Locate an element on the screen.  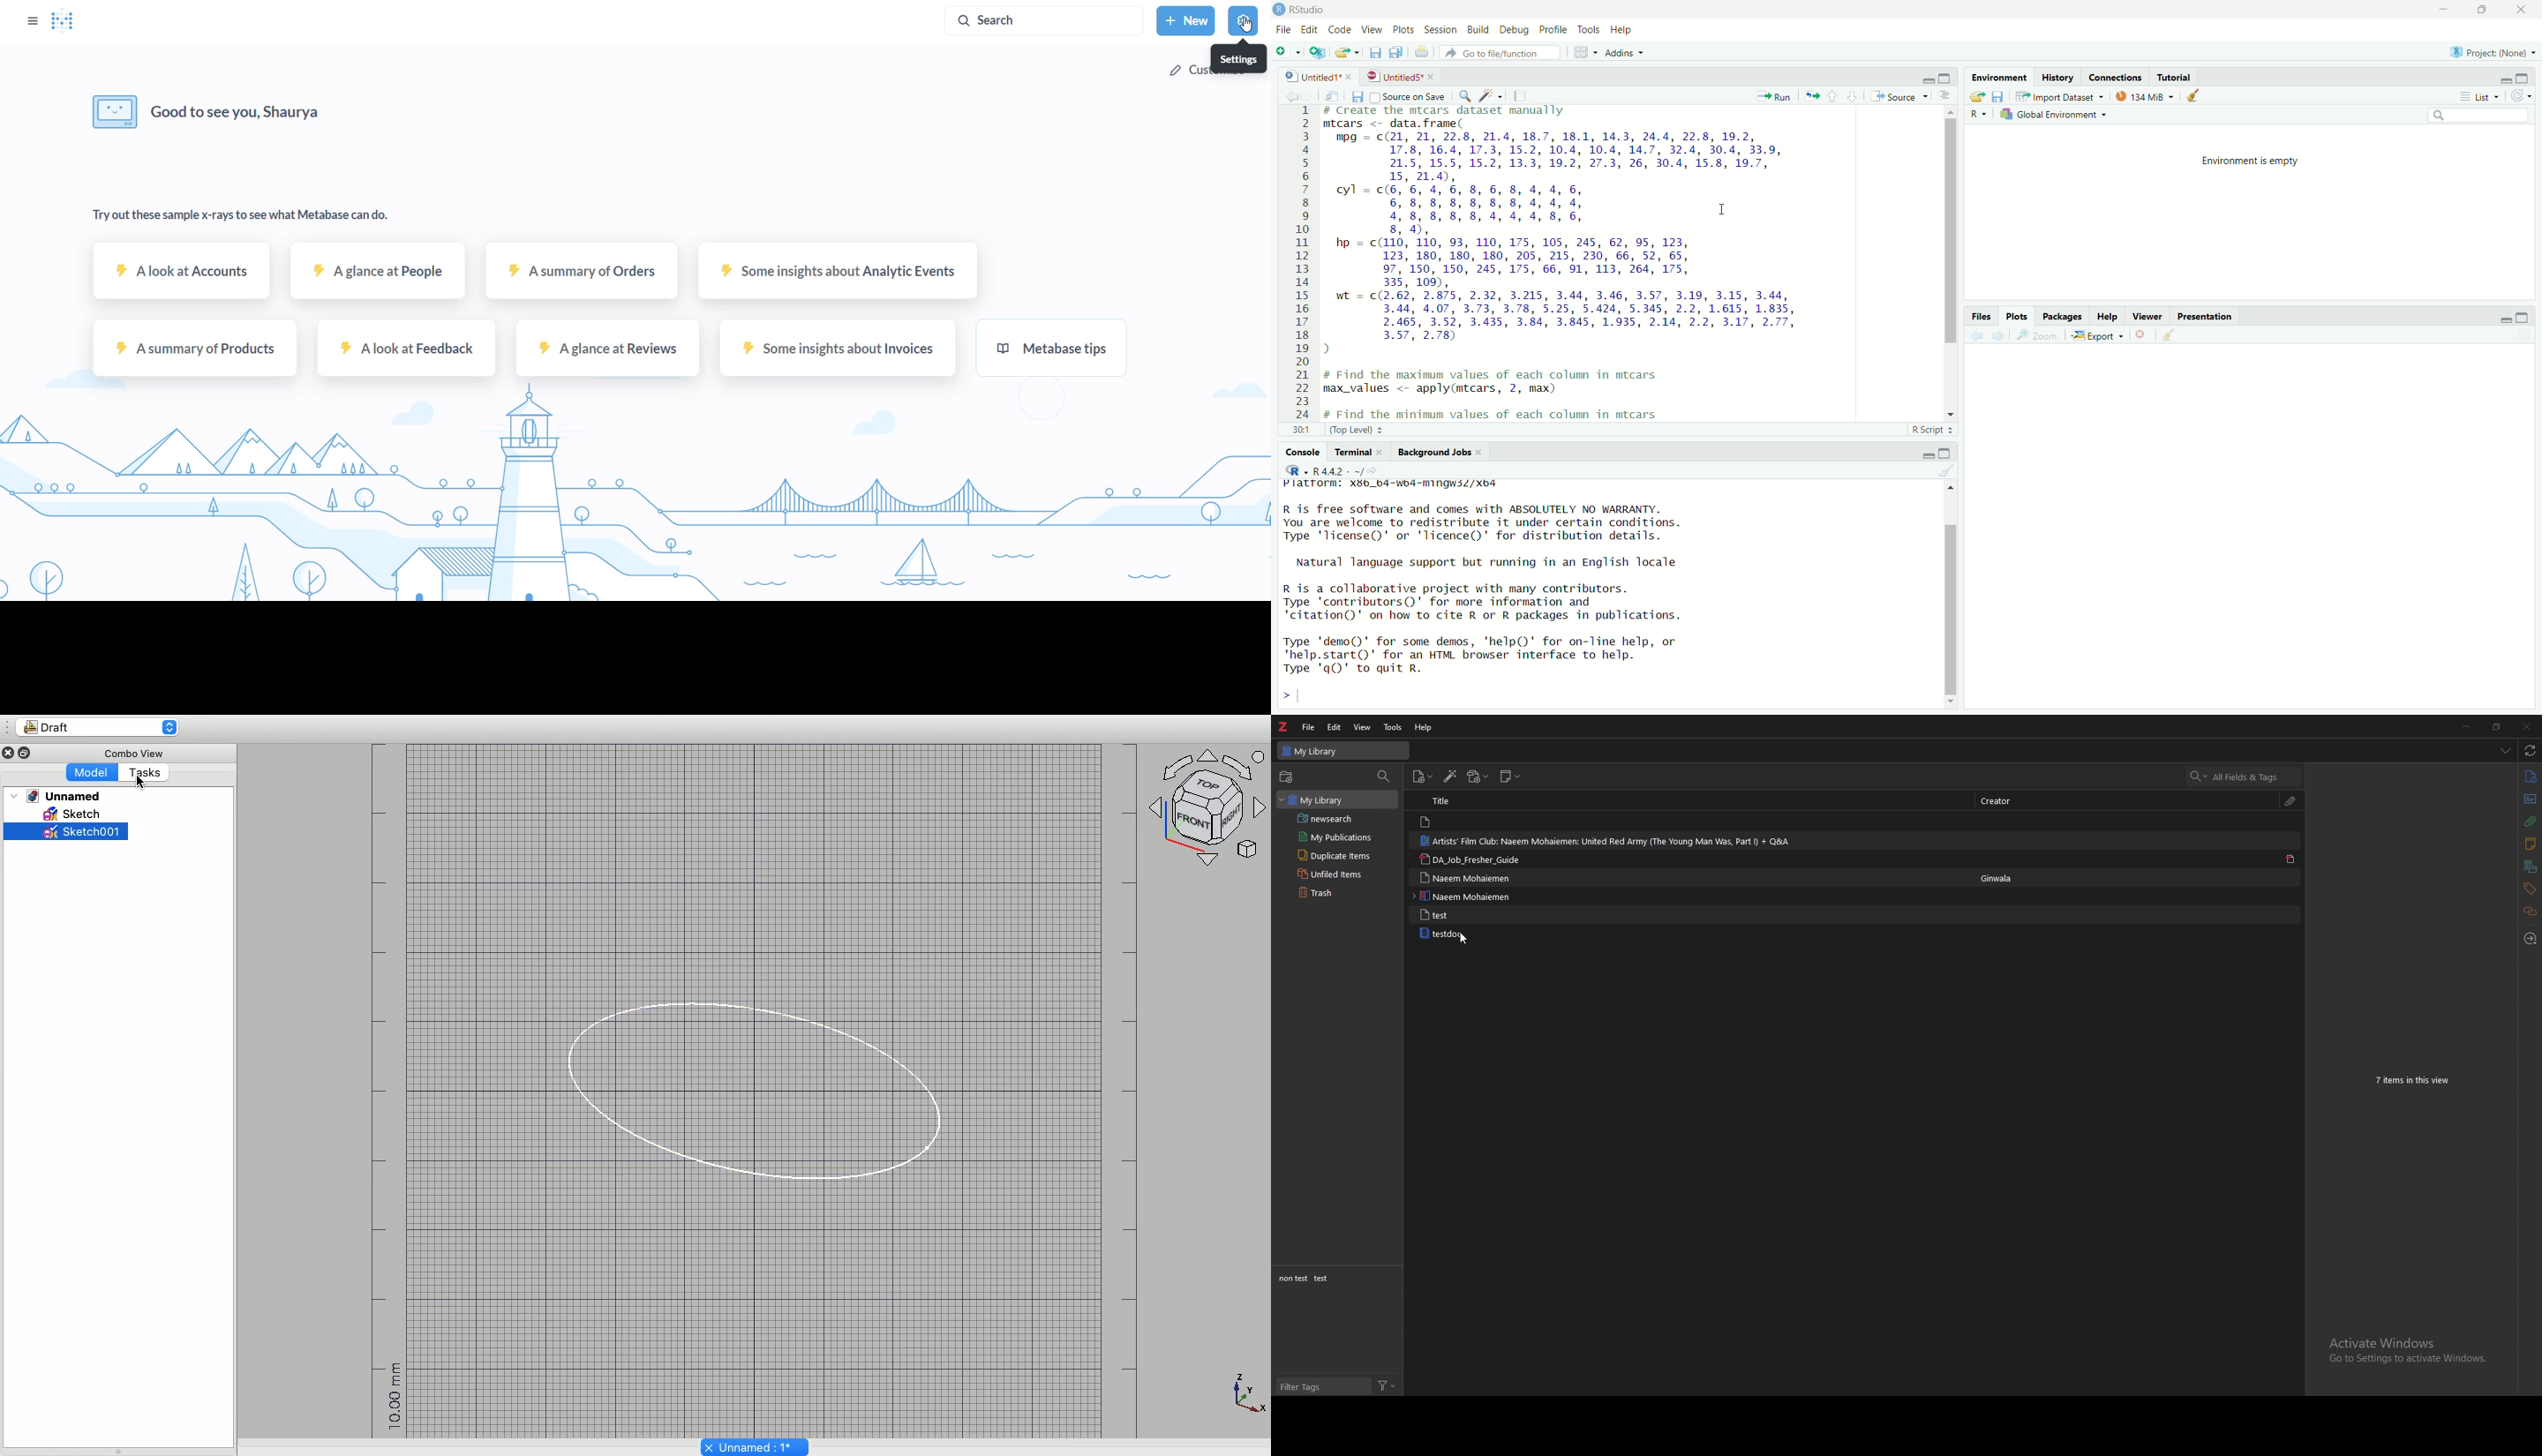
‘Connections is located at coordinates (2116, 77).